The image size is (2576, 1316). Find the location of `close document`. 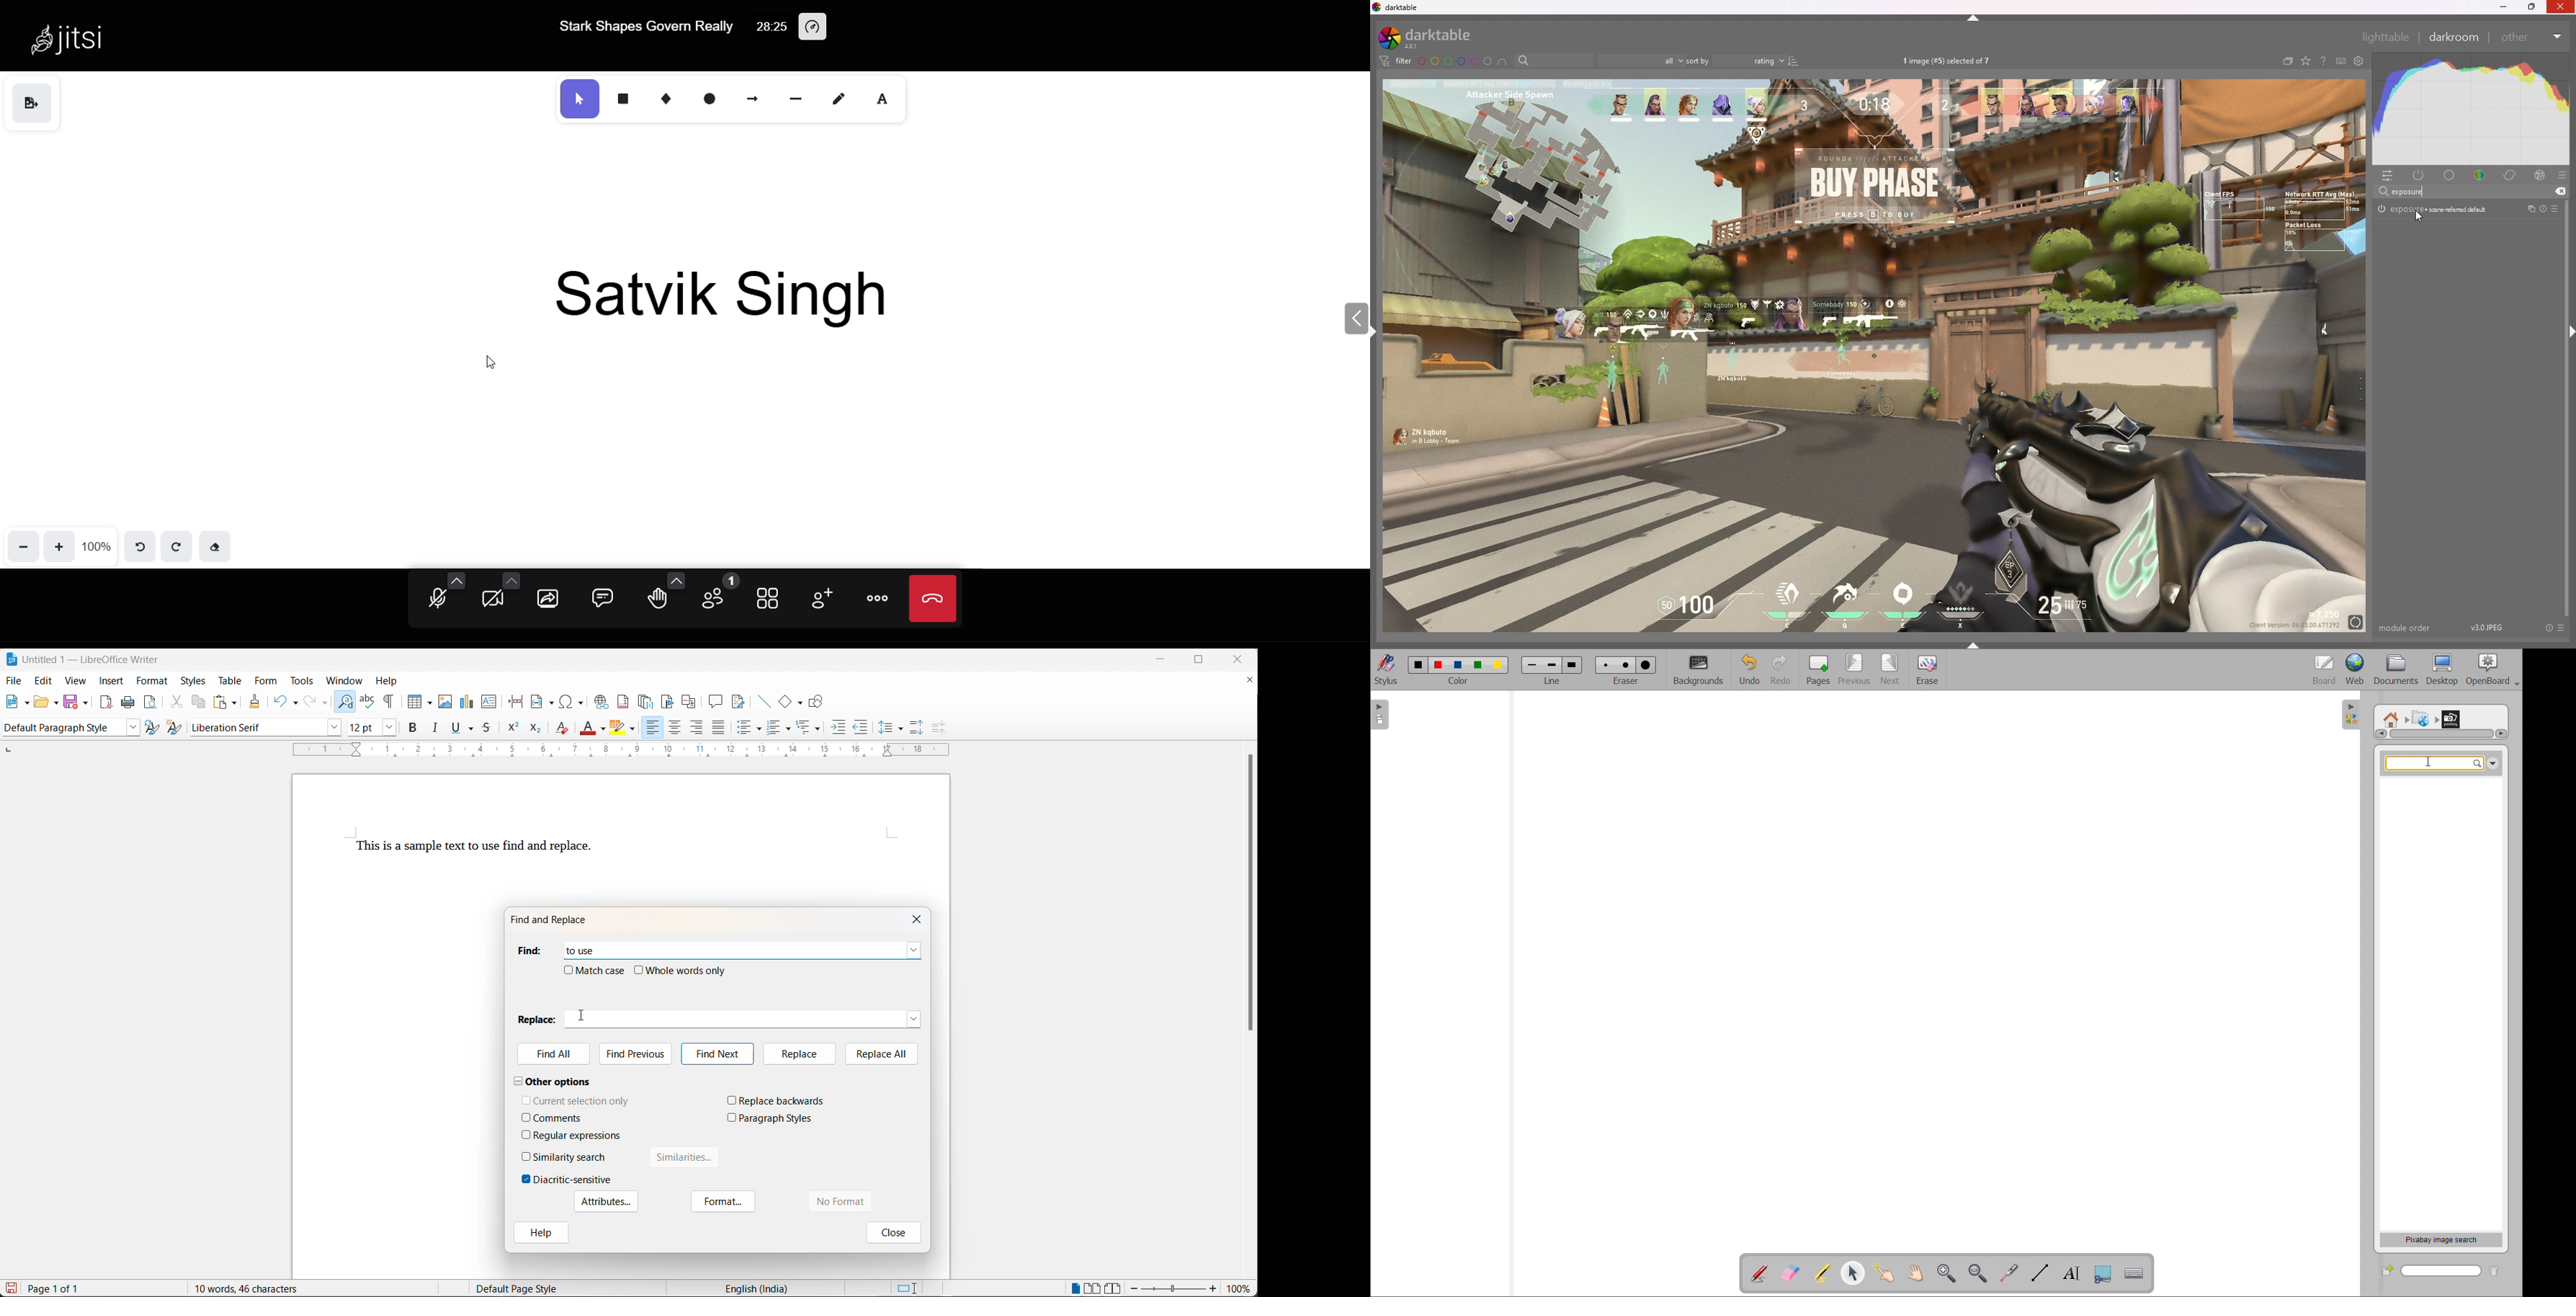

close document is located at coordinates (1250, 682).